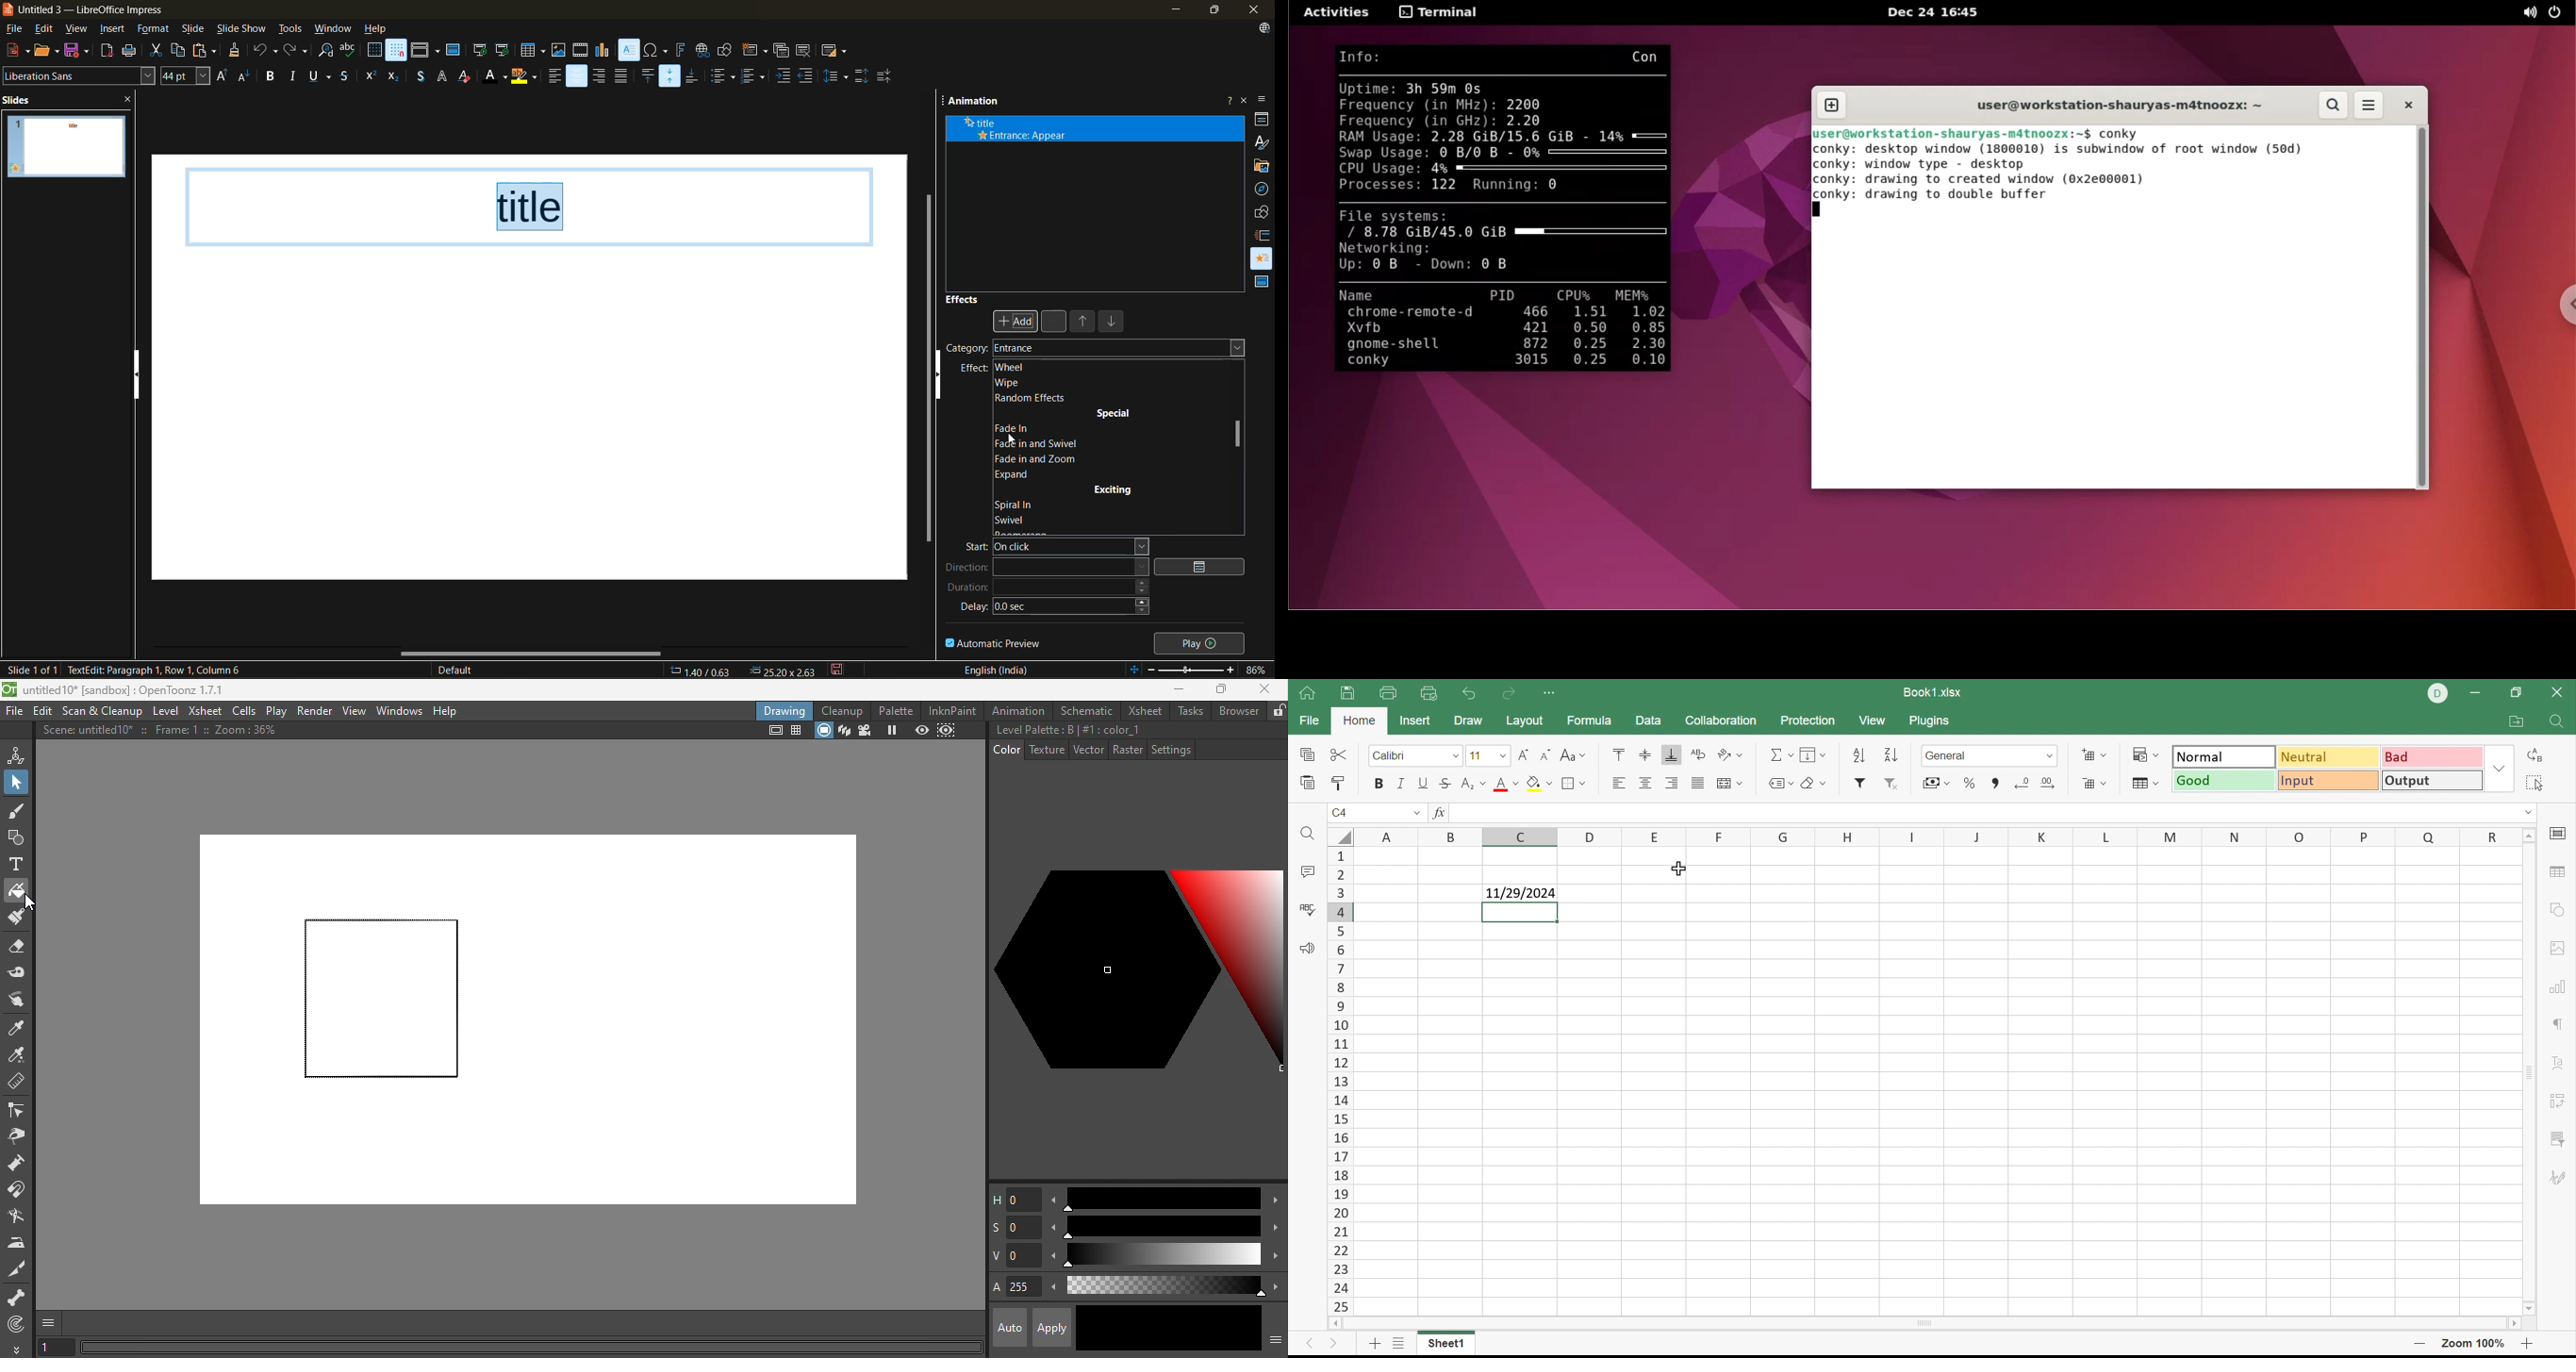 Image resolution: width=2576 pixels, height=1372 pixels. What do you see at coordinates (1473, 756) in the screenshot?
I see `11` at bounding box center [1473, 756].